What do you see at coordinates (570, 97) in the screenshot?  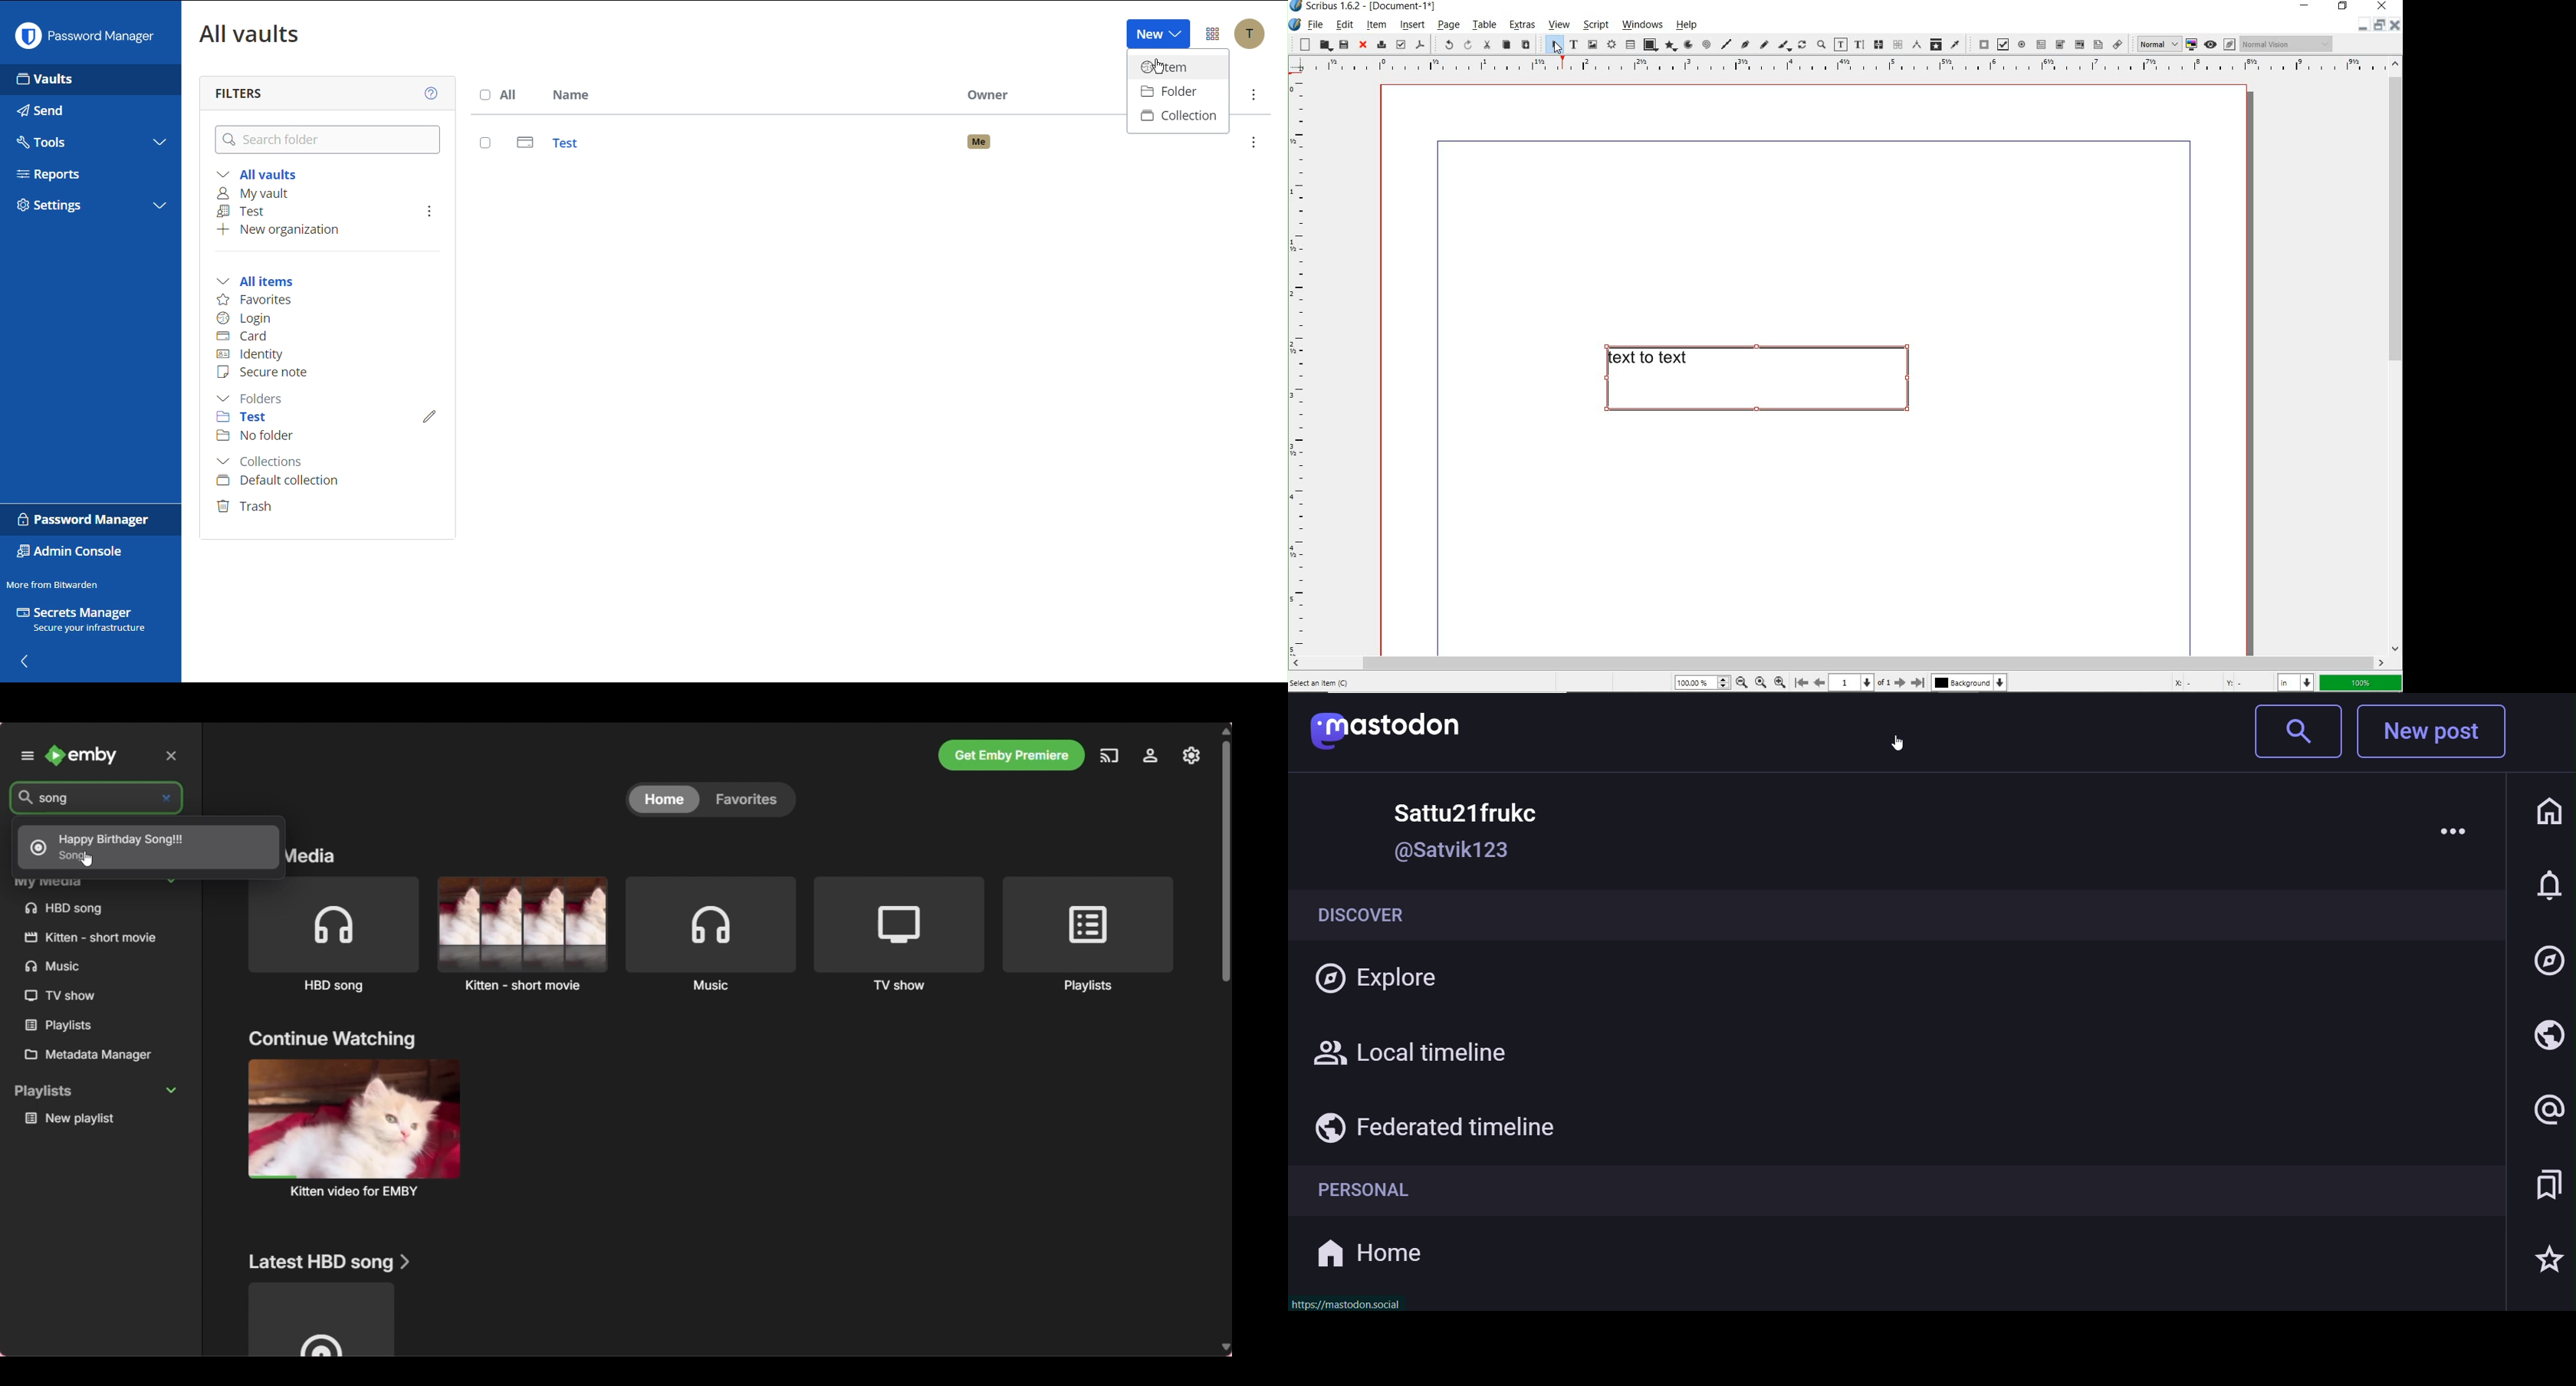 I see `Name` at bounding box center [570, 97].